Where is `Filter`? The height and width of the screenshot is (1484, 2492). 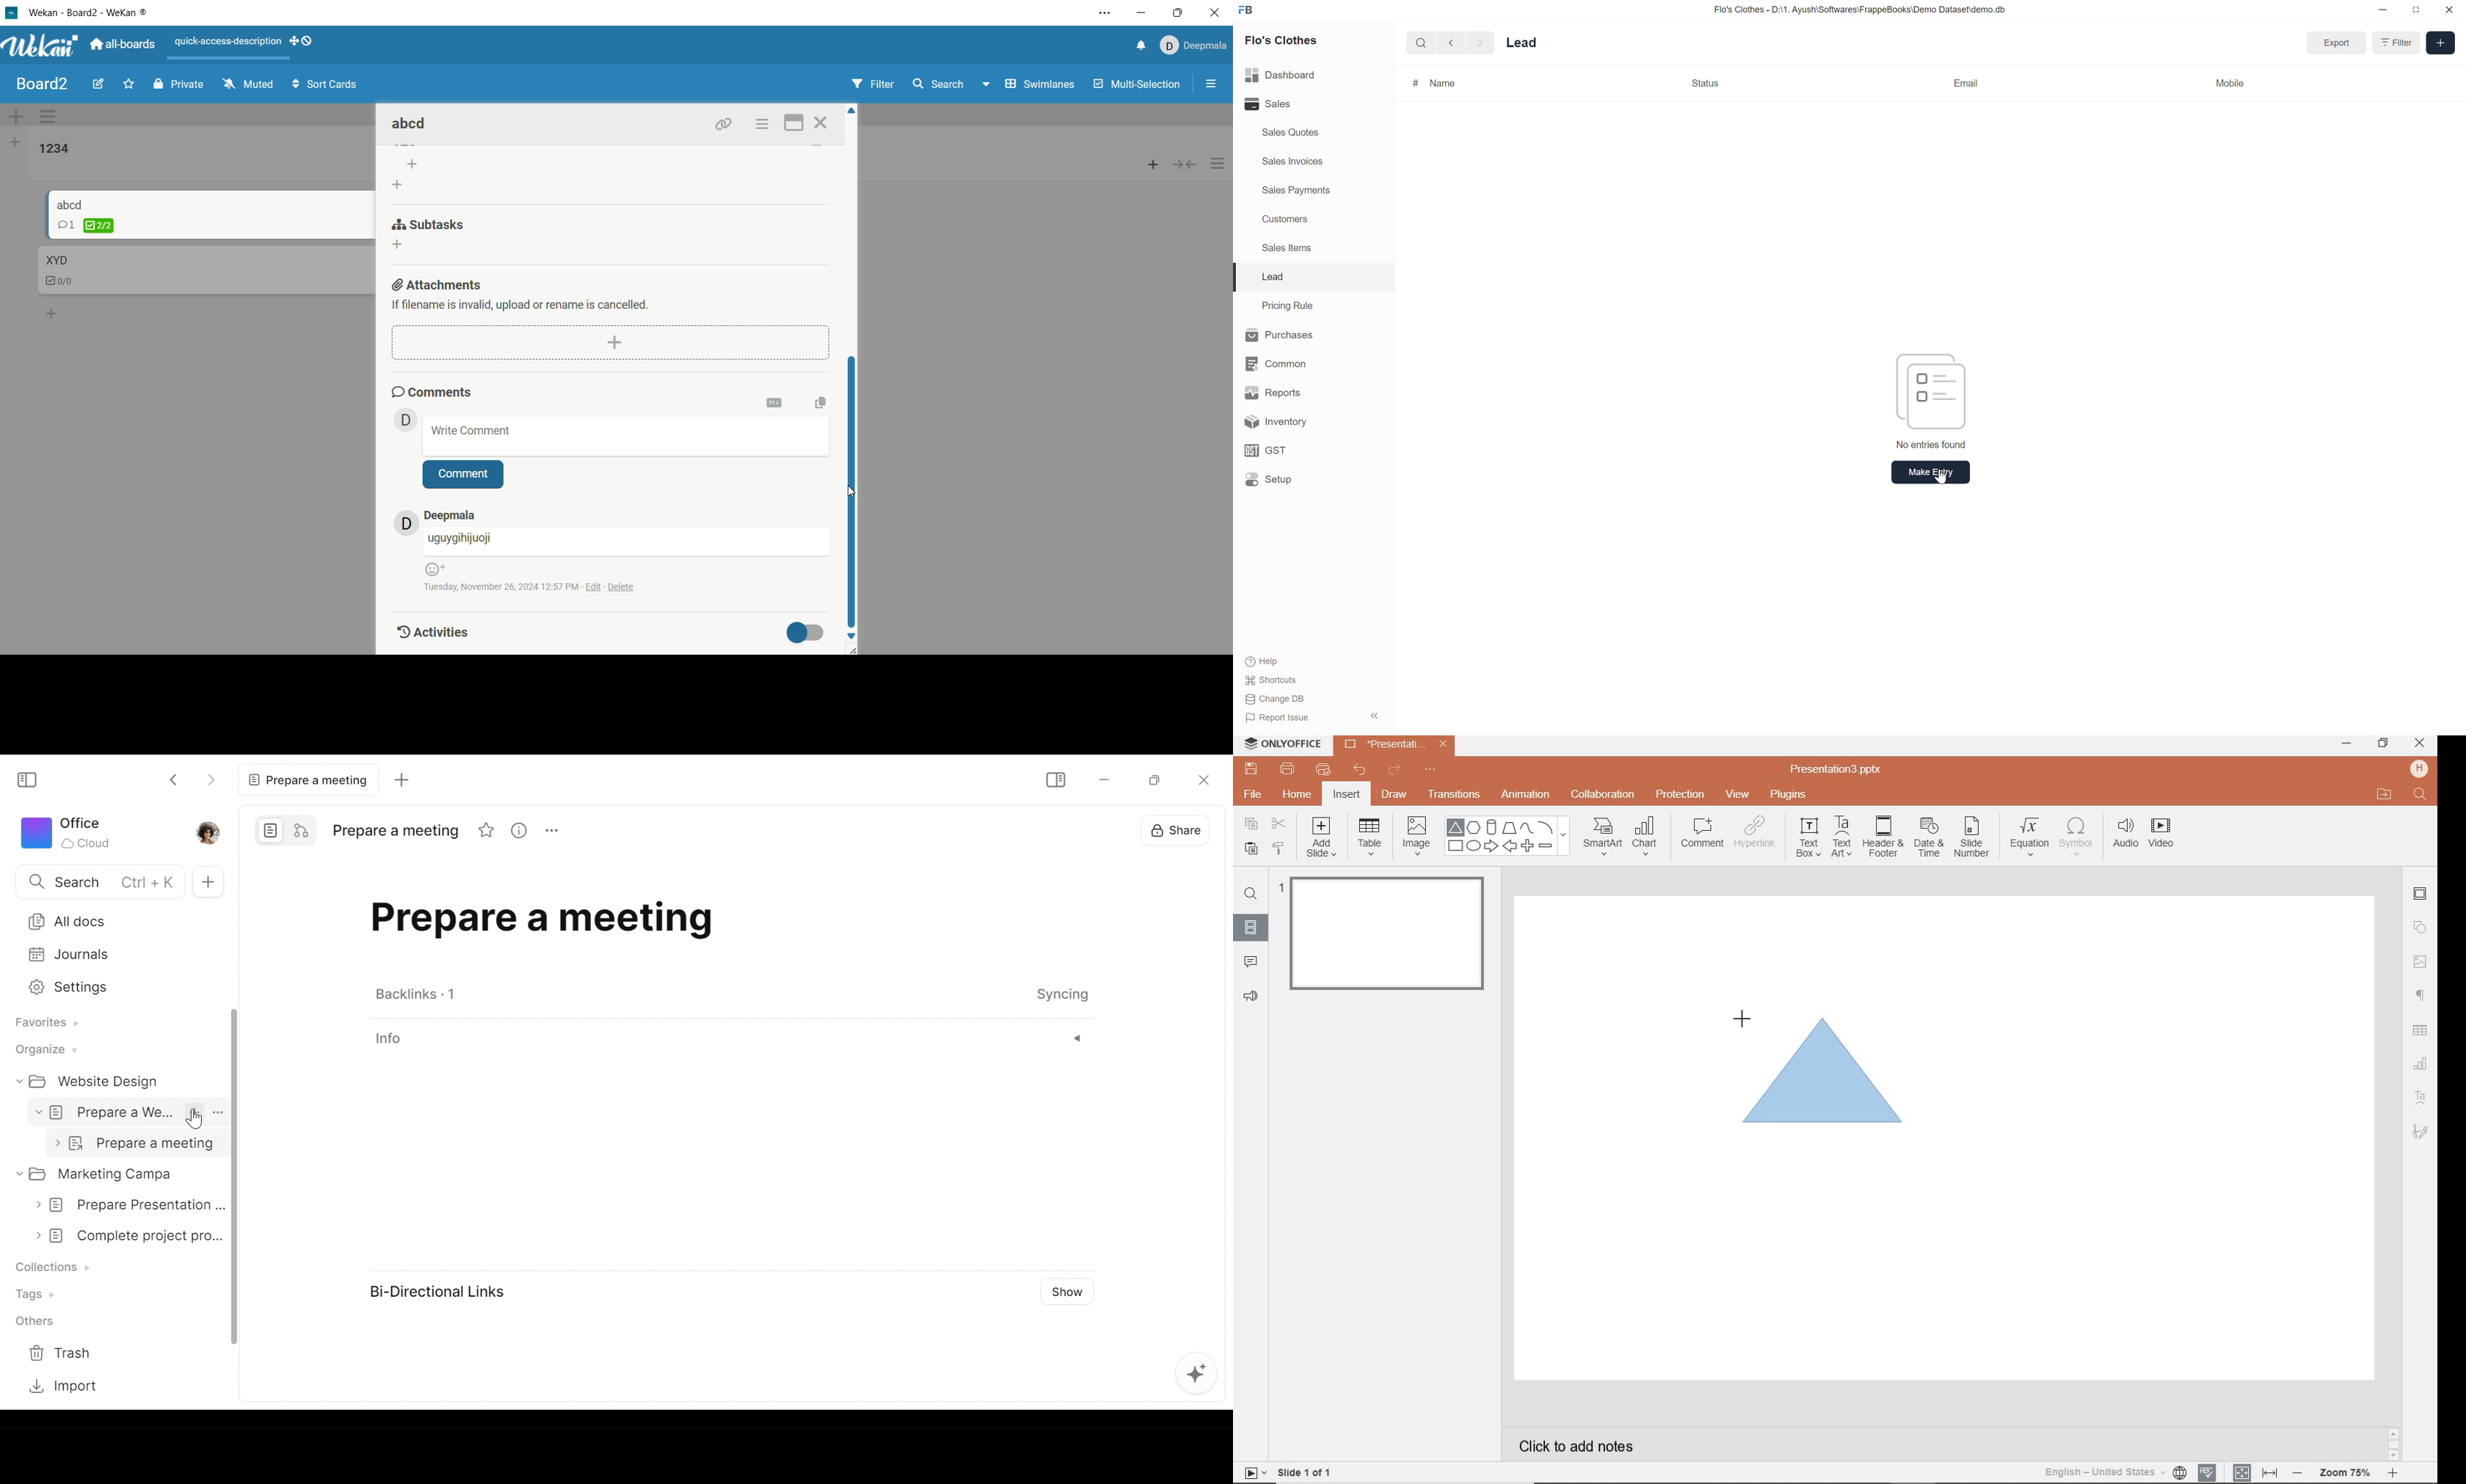 Filter is located at coordinates (2393, 43).